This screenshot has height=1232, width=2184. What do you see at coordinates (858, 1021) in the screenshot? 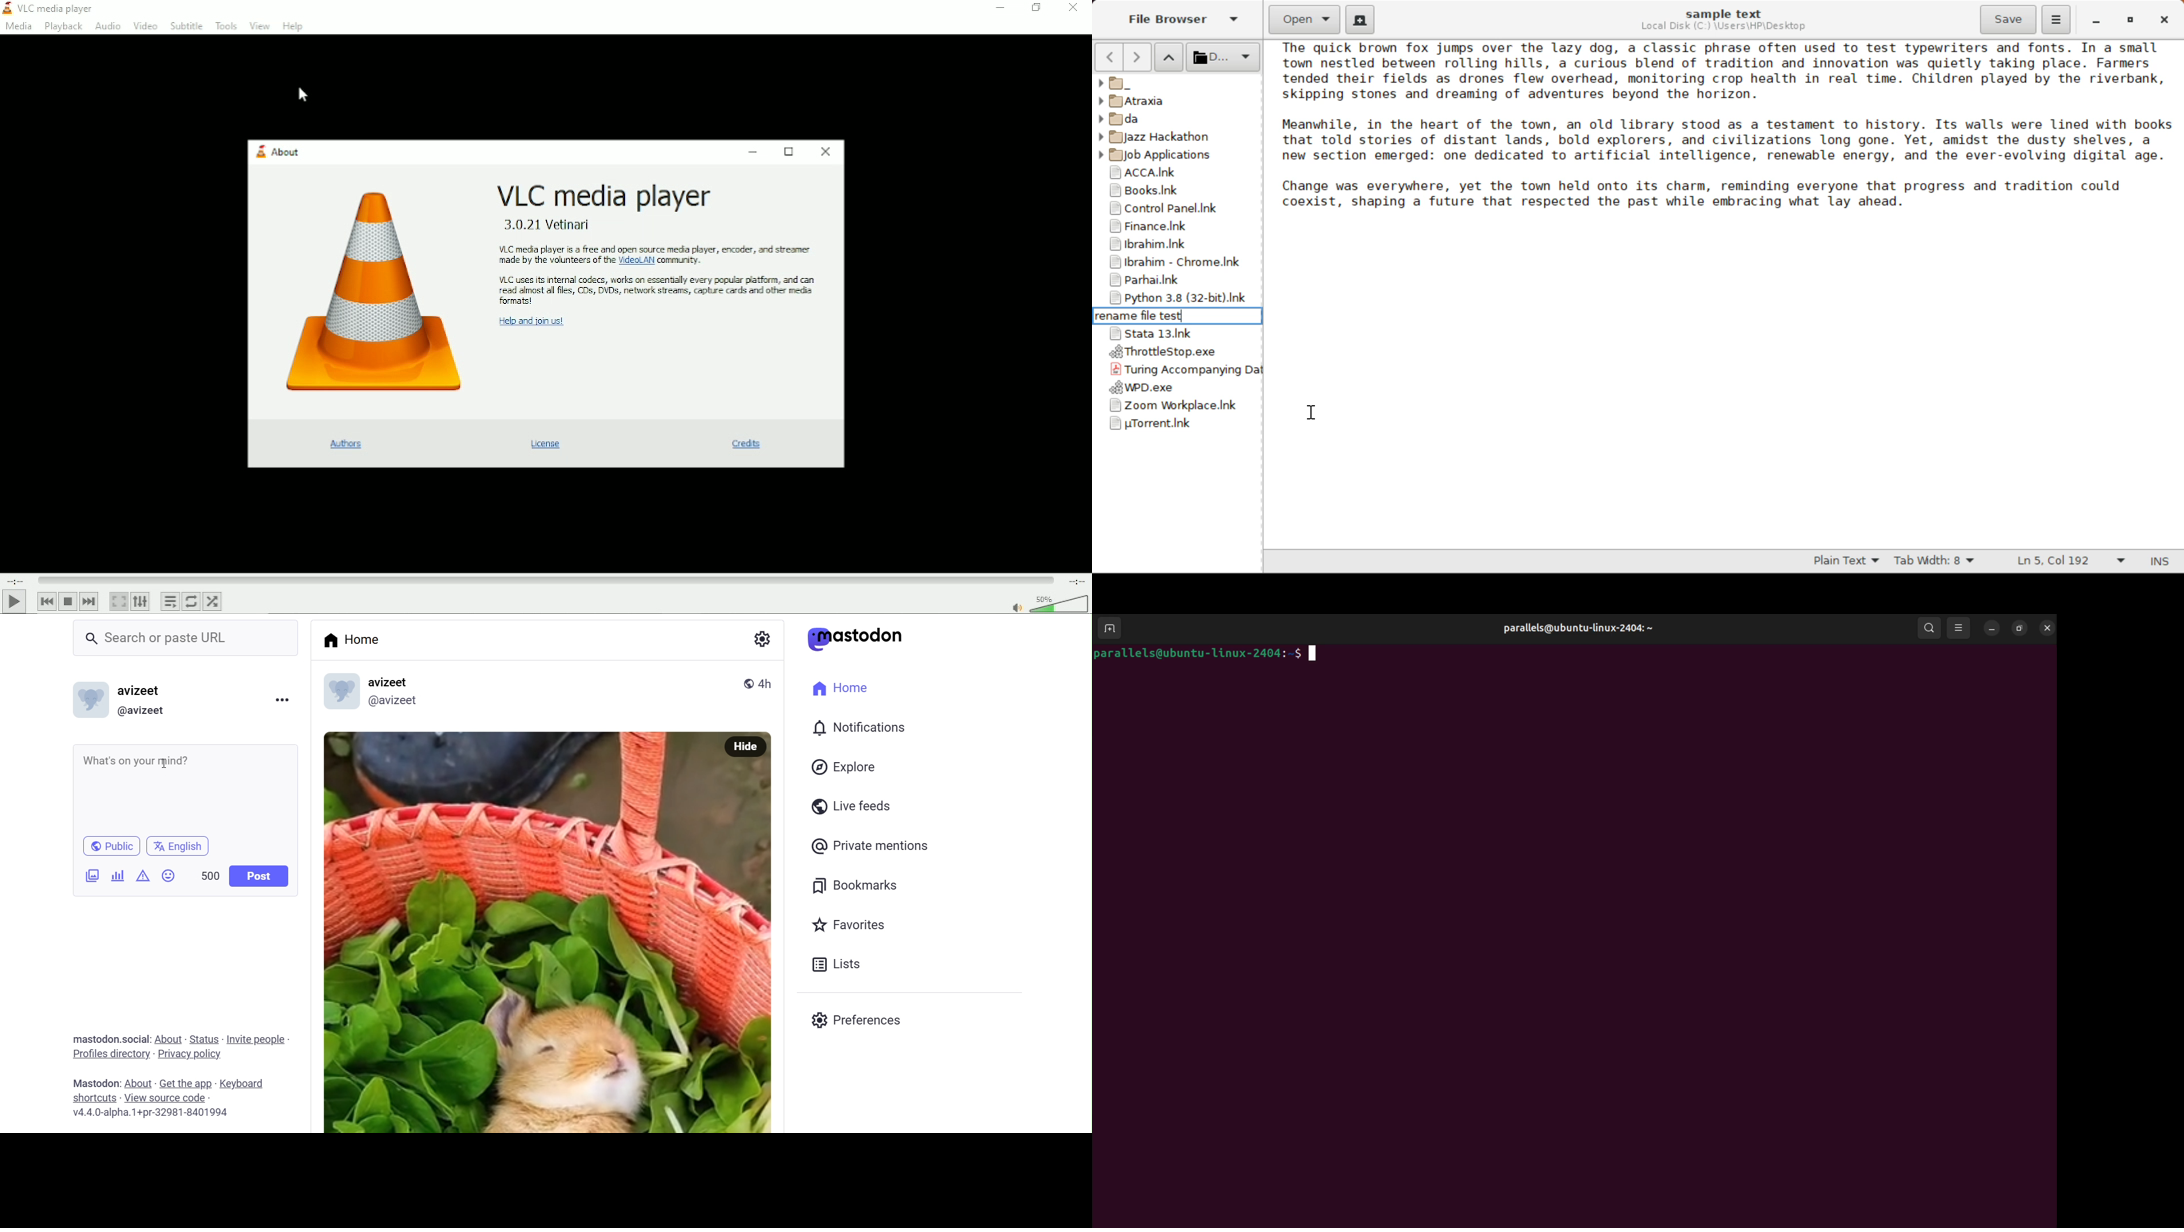
I see `Preferenes` at bounding box center [858, 1021].